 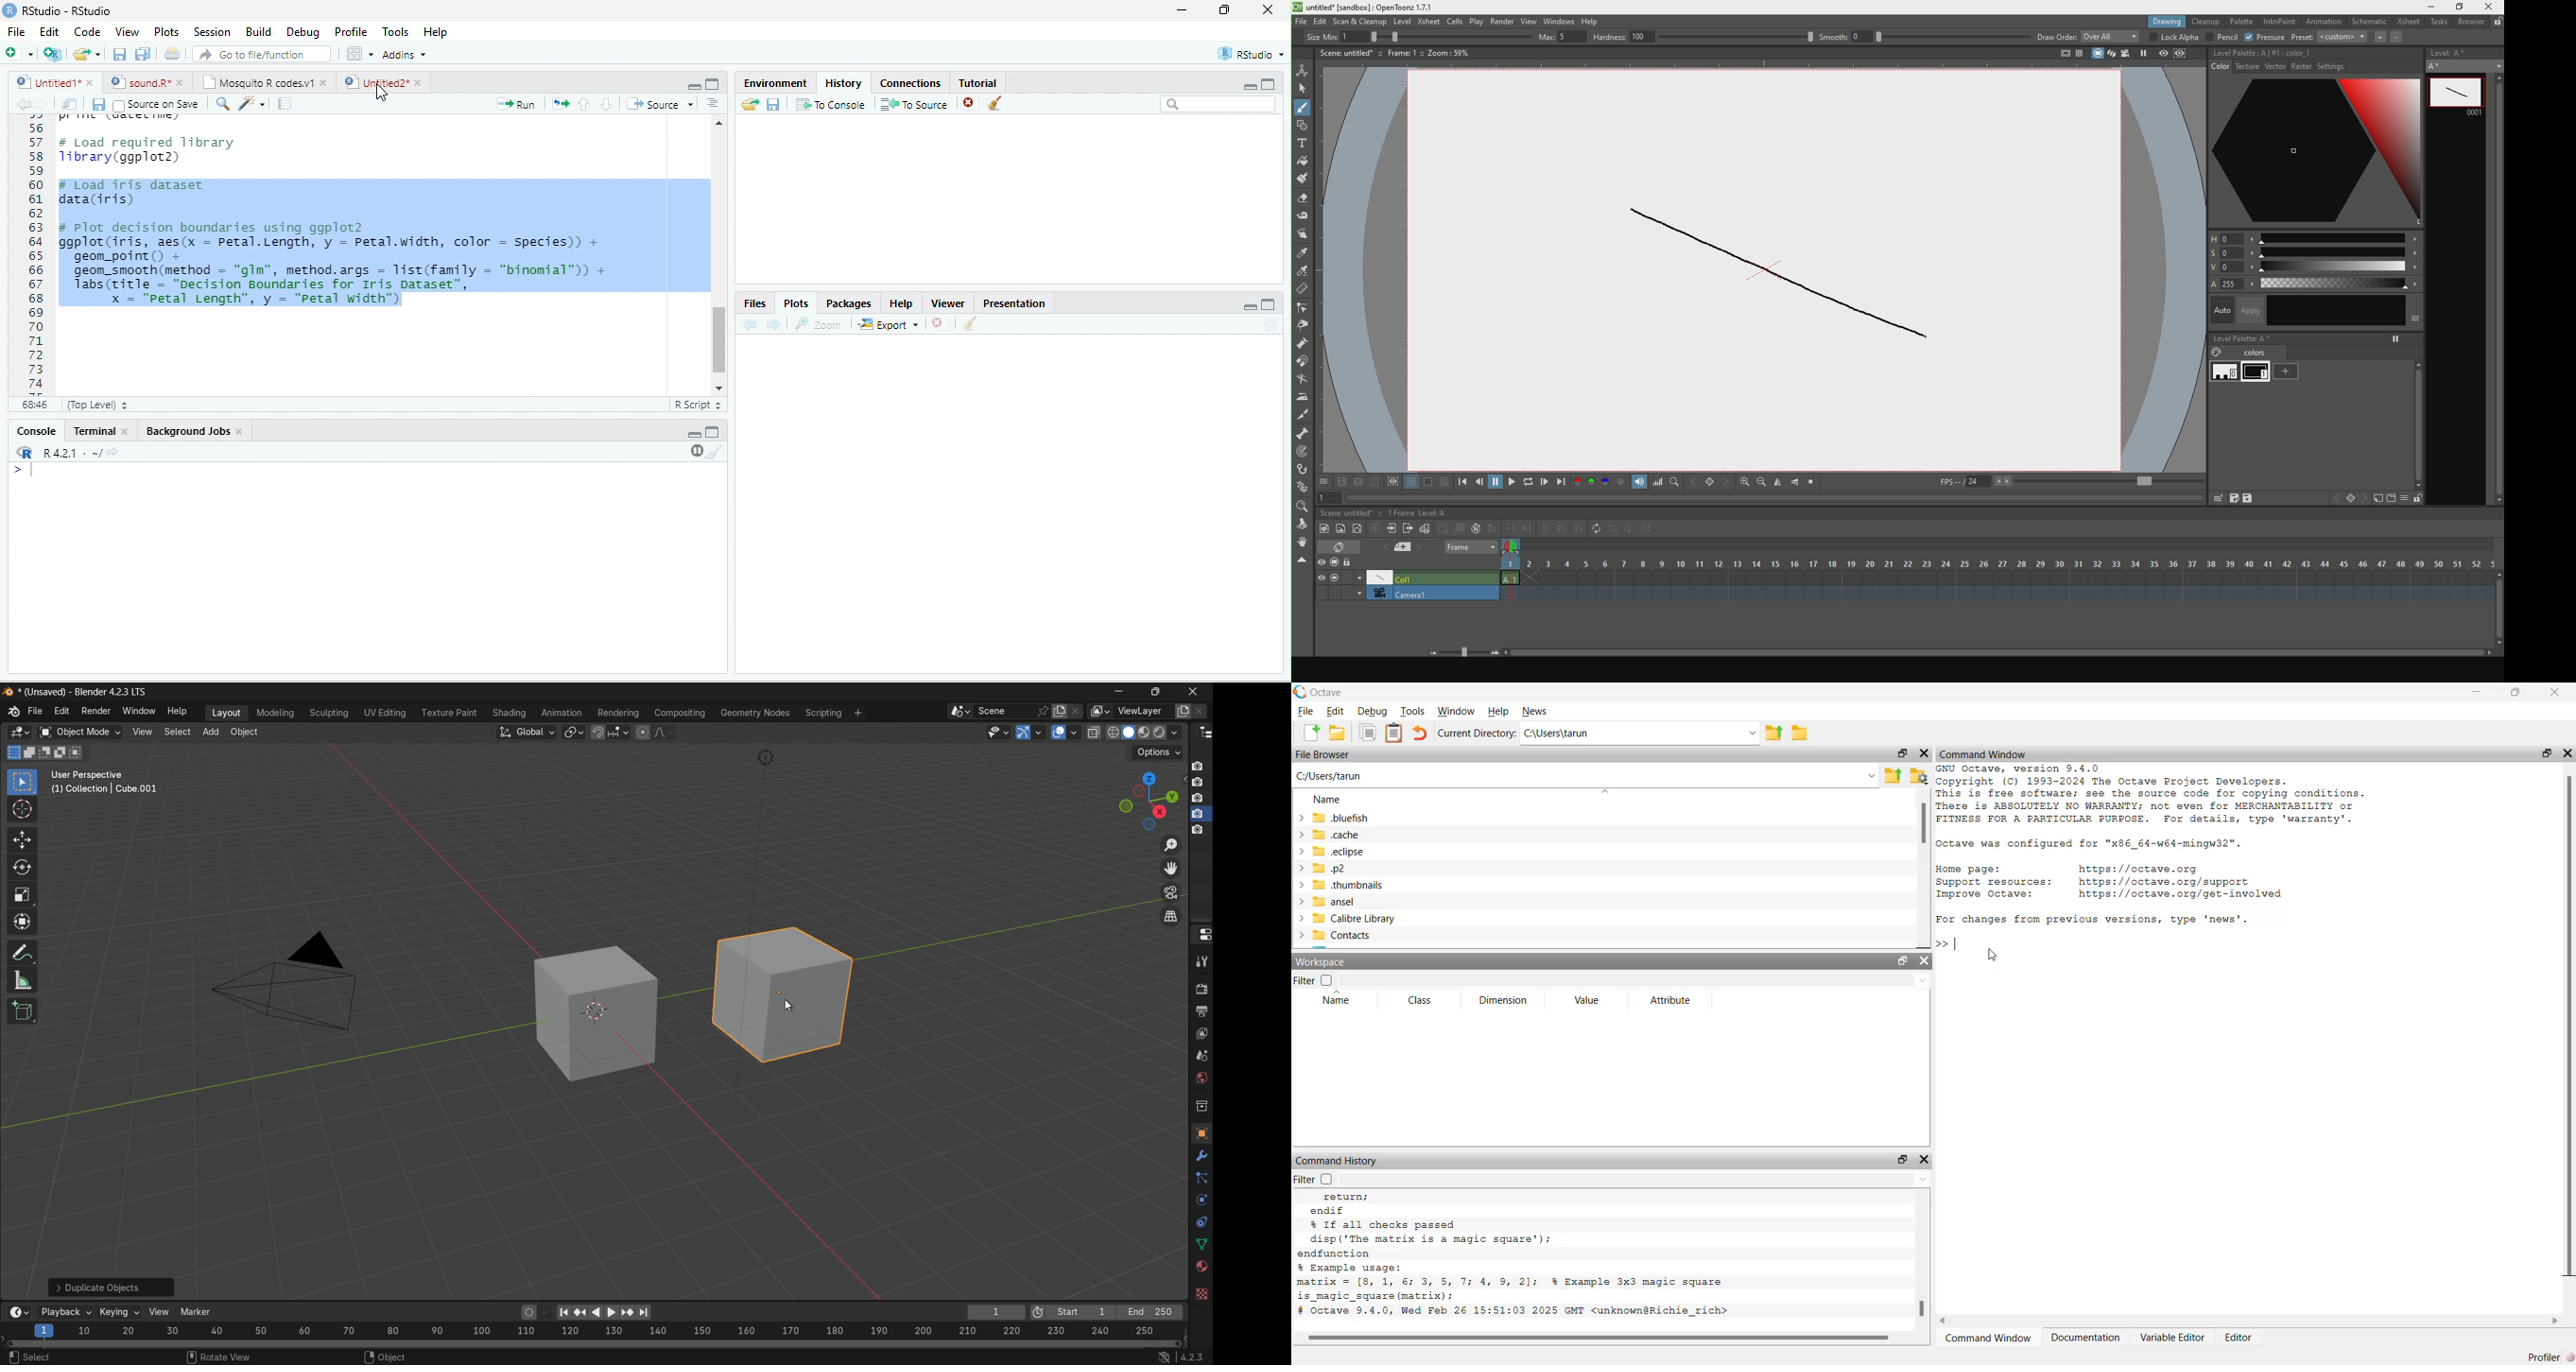 What do you see at coordinates (488, 1356) in the screenshot?
I see `Snap Toggle` at bounding box center [488, 1356].